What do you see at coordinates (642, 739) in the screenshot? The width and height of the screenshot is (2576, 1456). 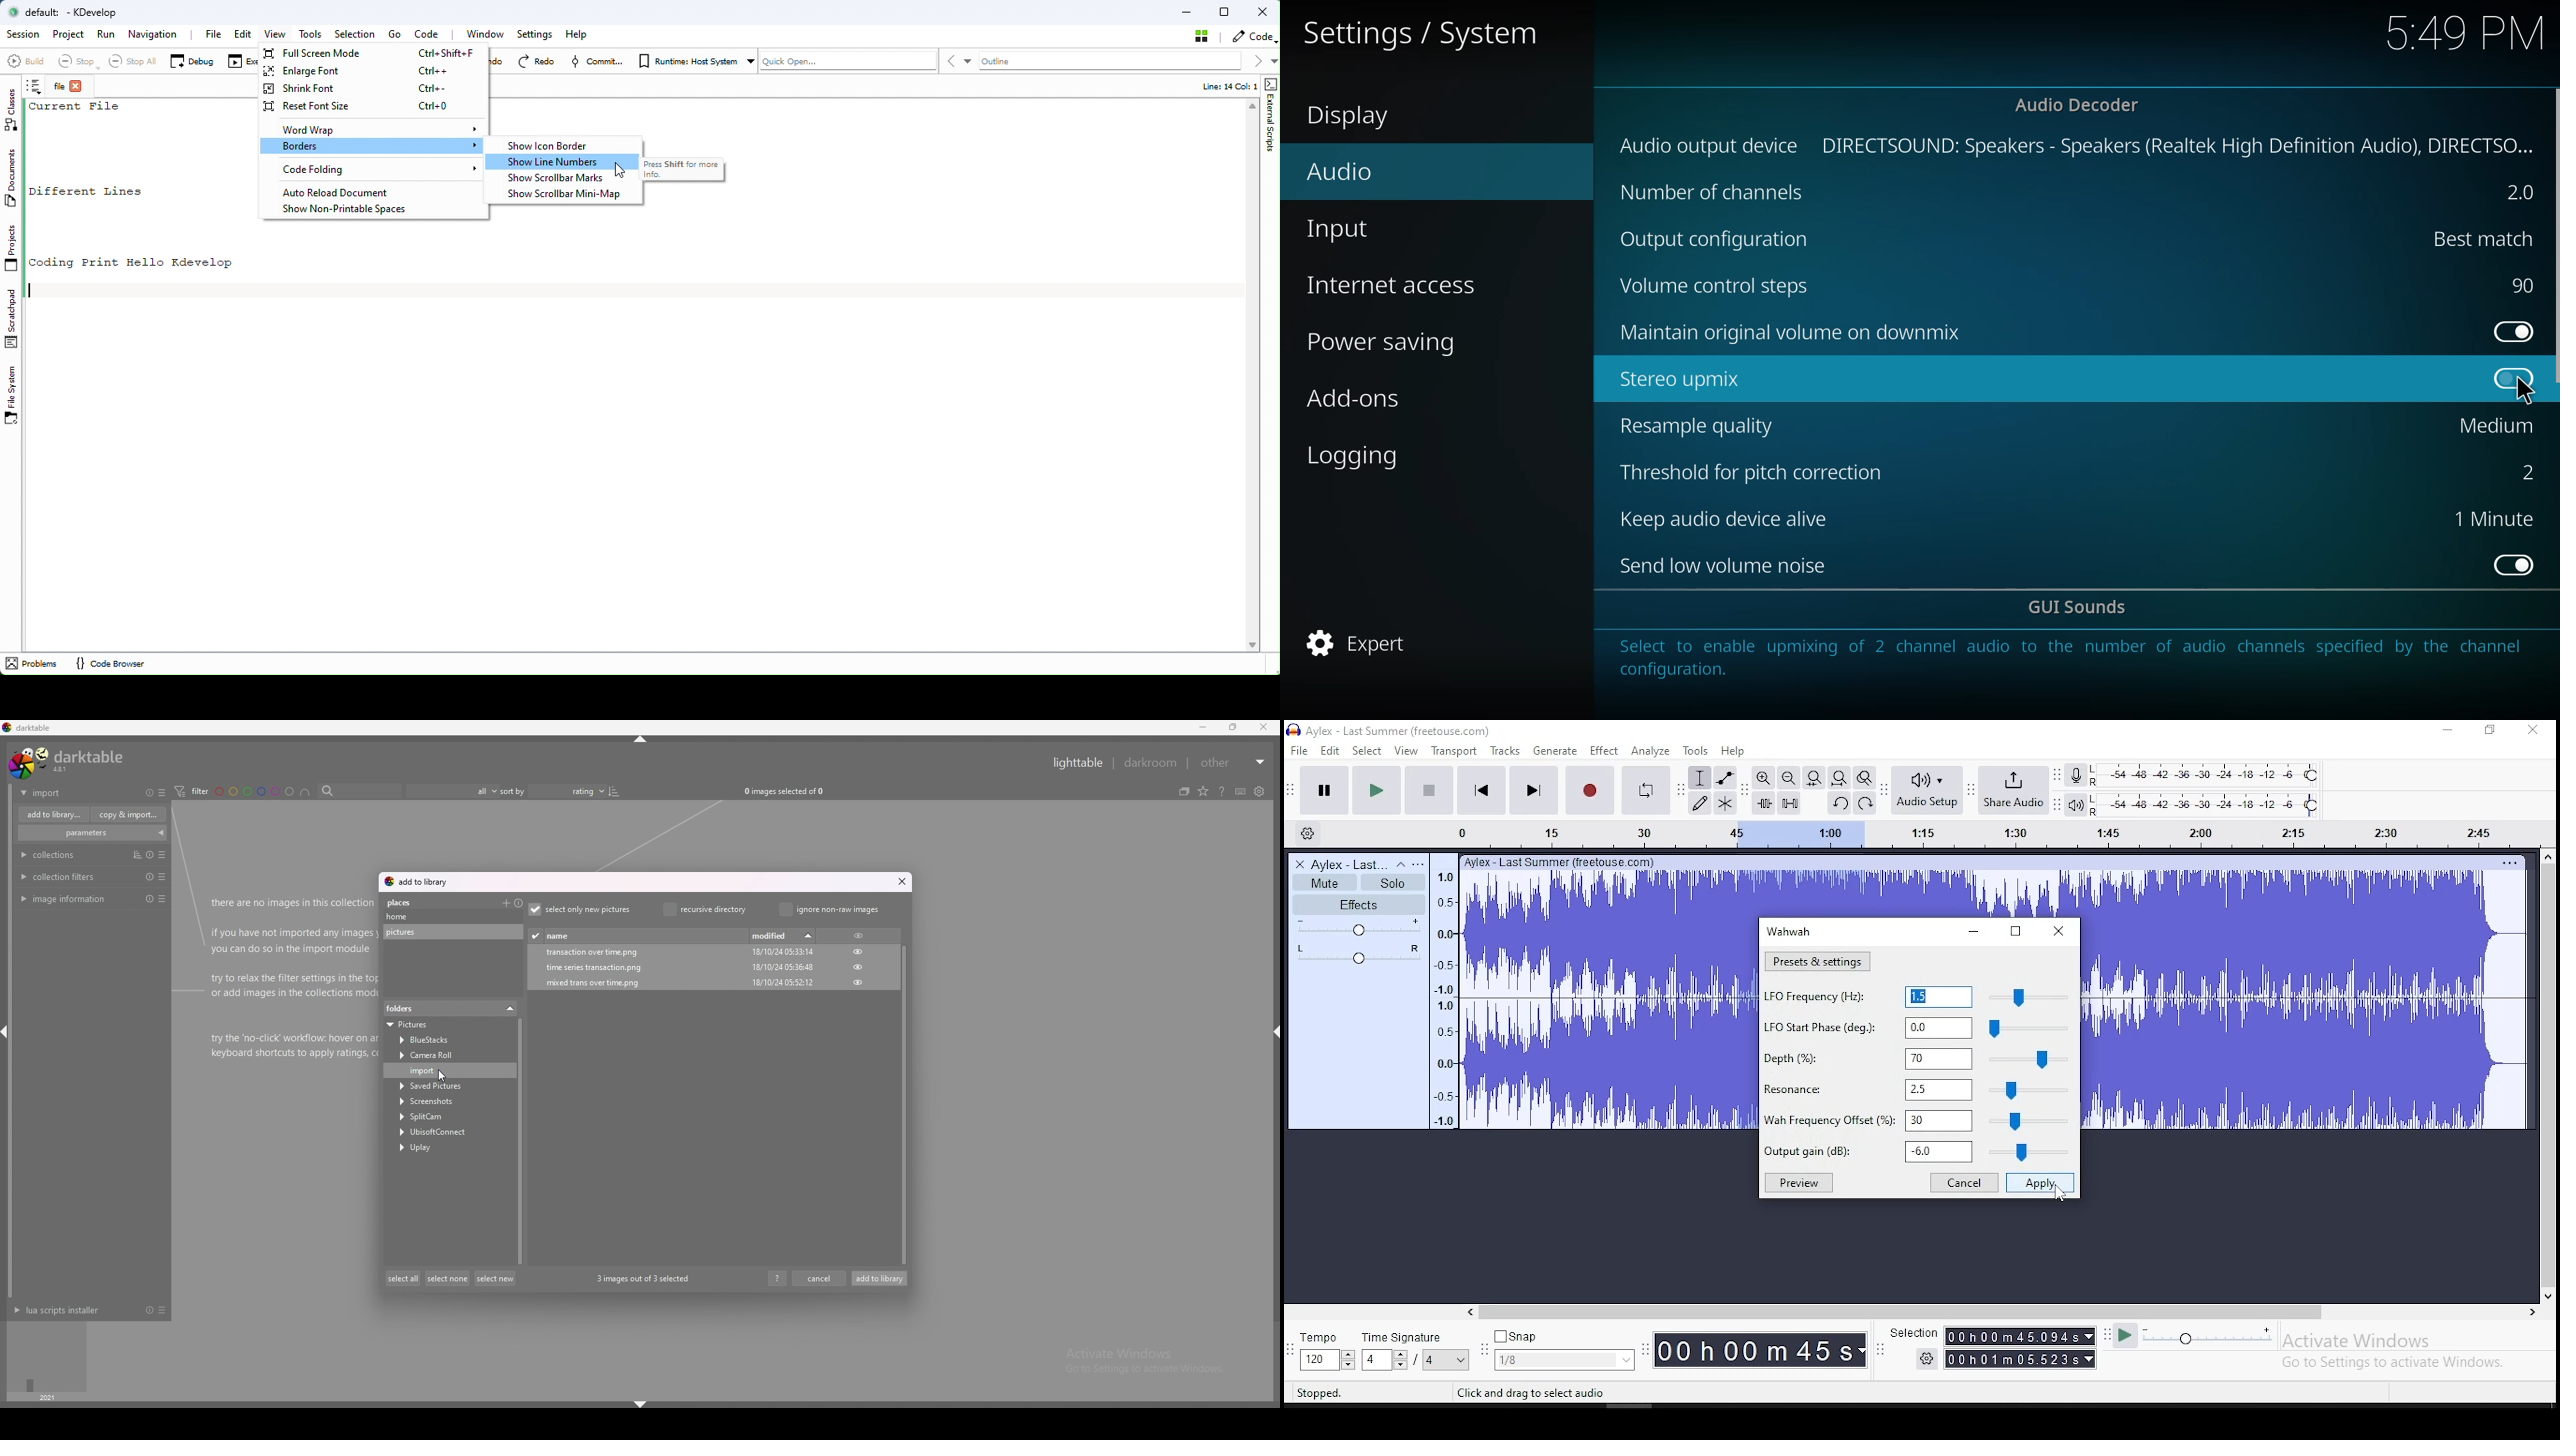 I see `shift+ctlr+t` at bounding box center [642, 739].